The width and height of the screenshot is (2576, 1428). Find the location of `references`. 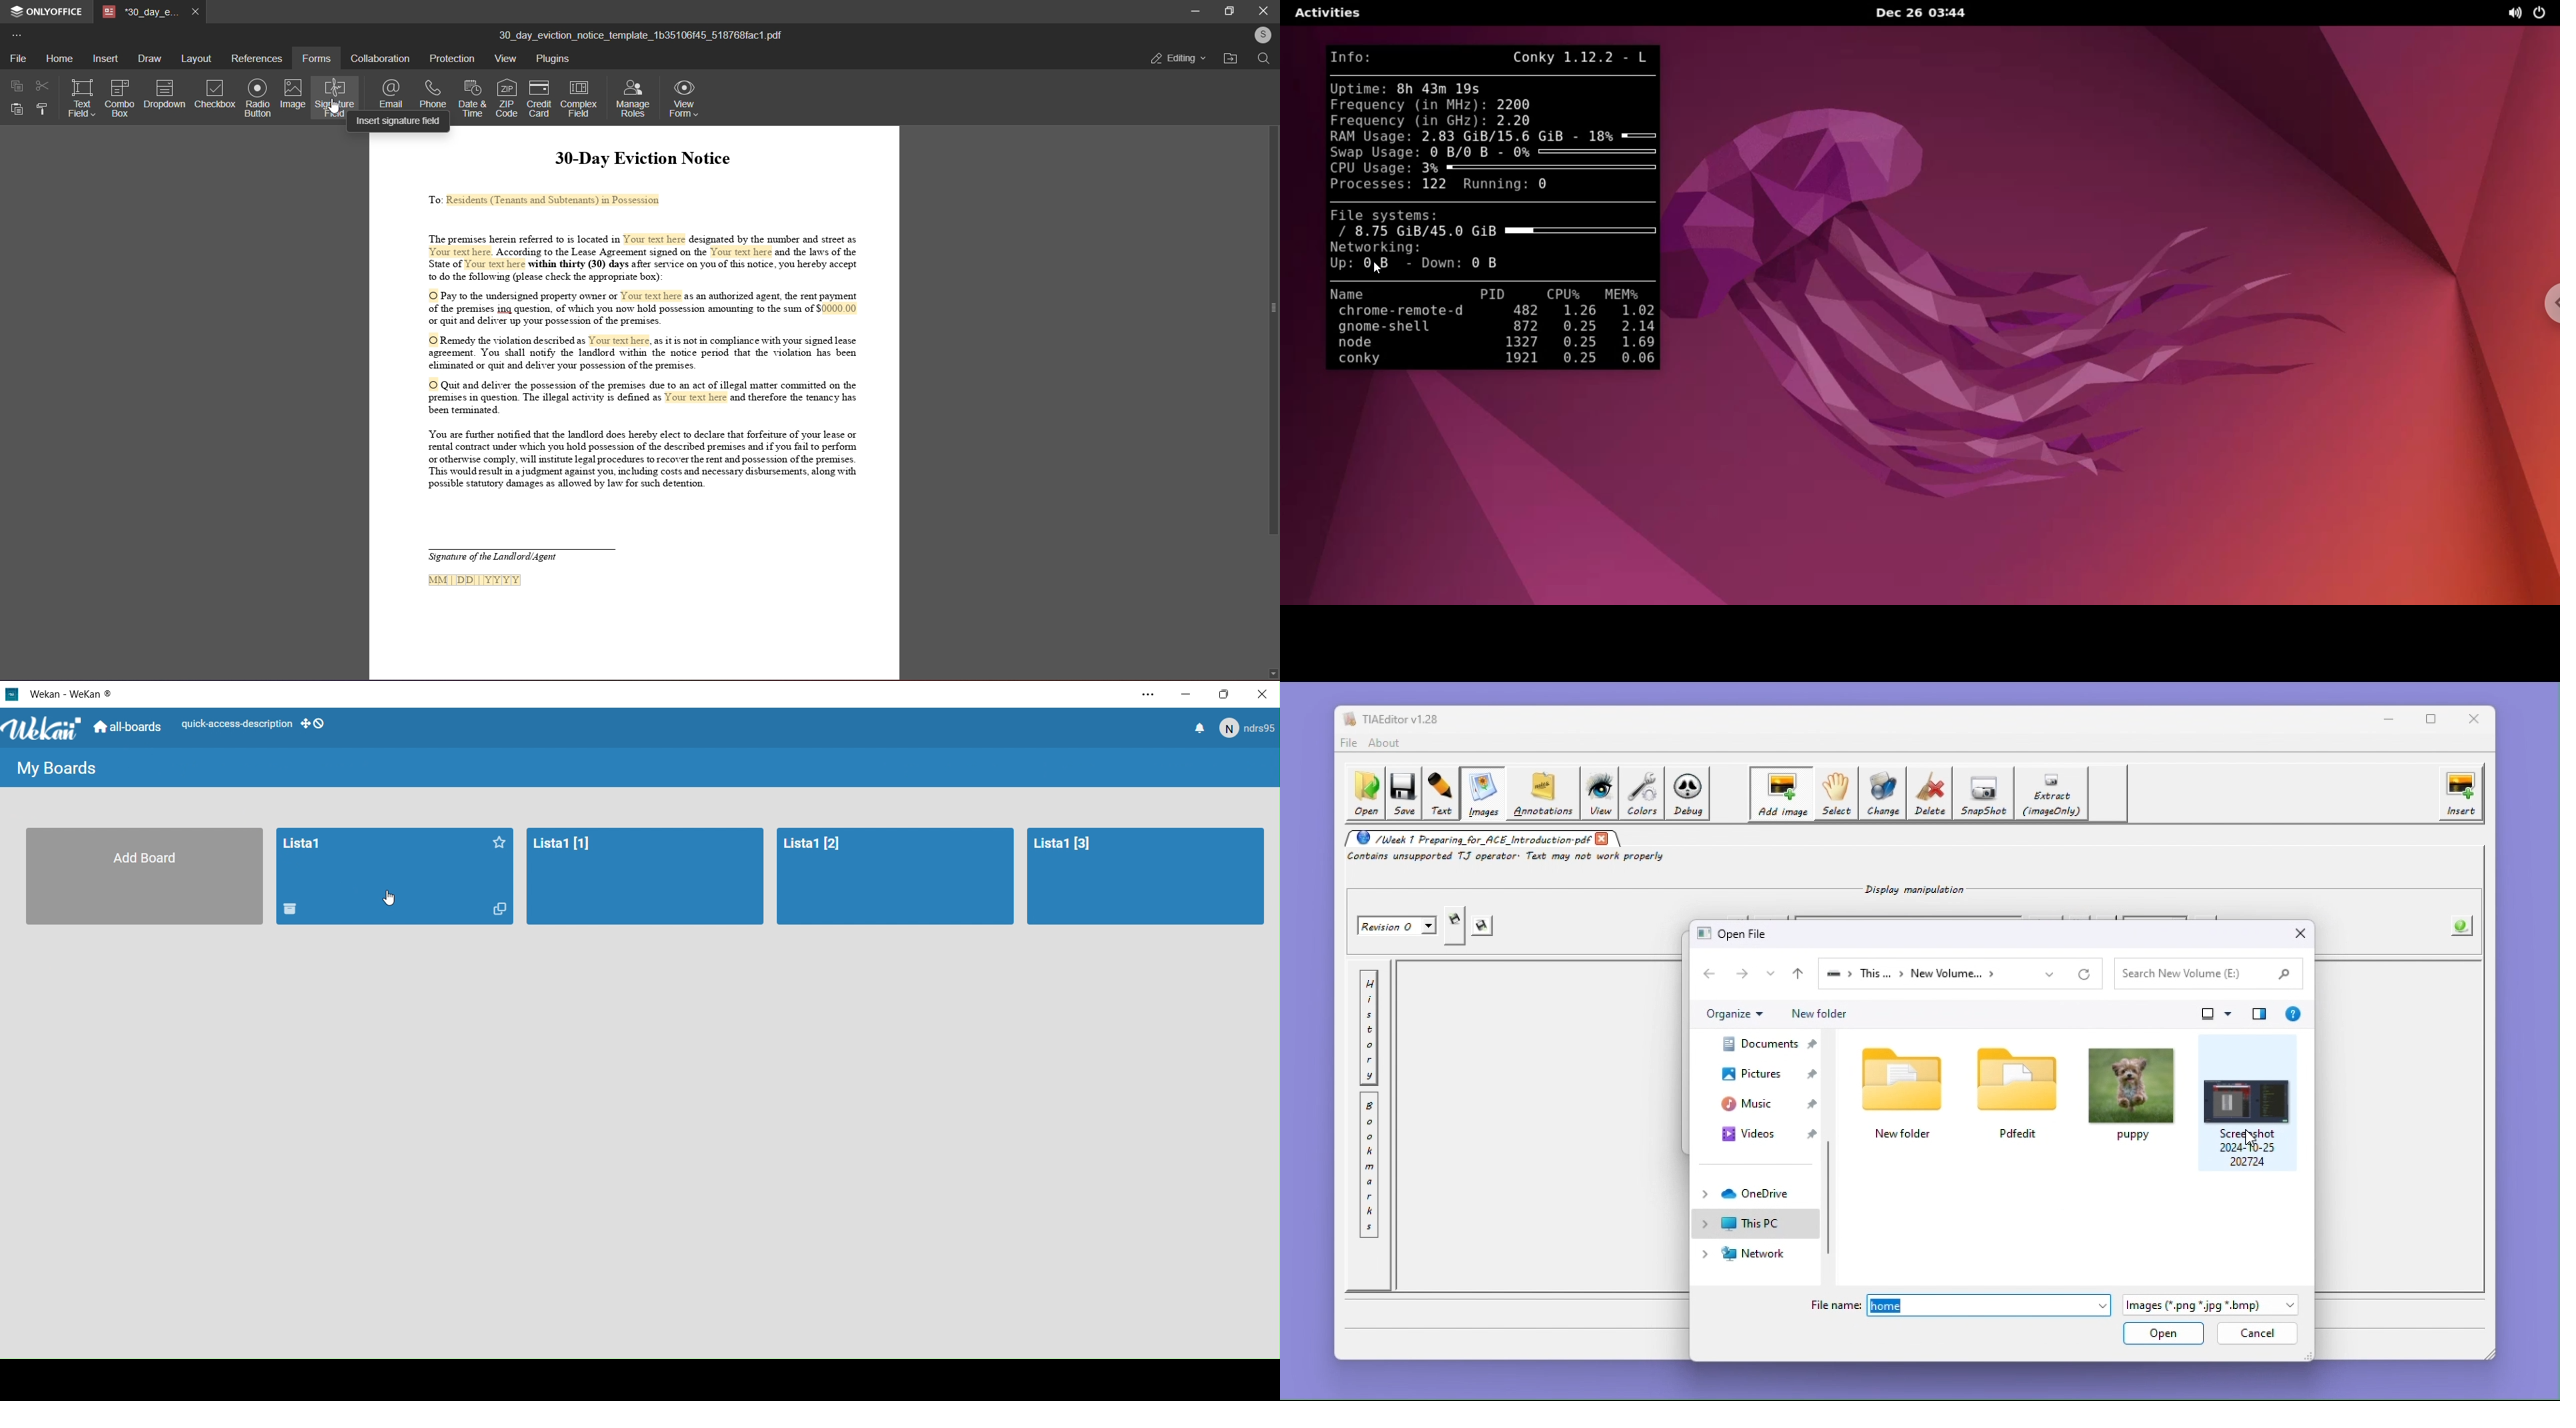

references is located at coordinates (257, 57).